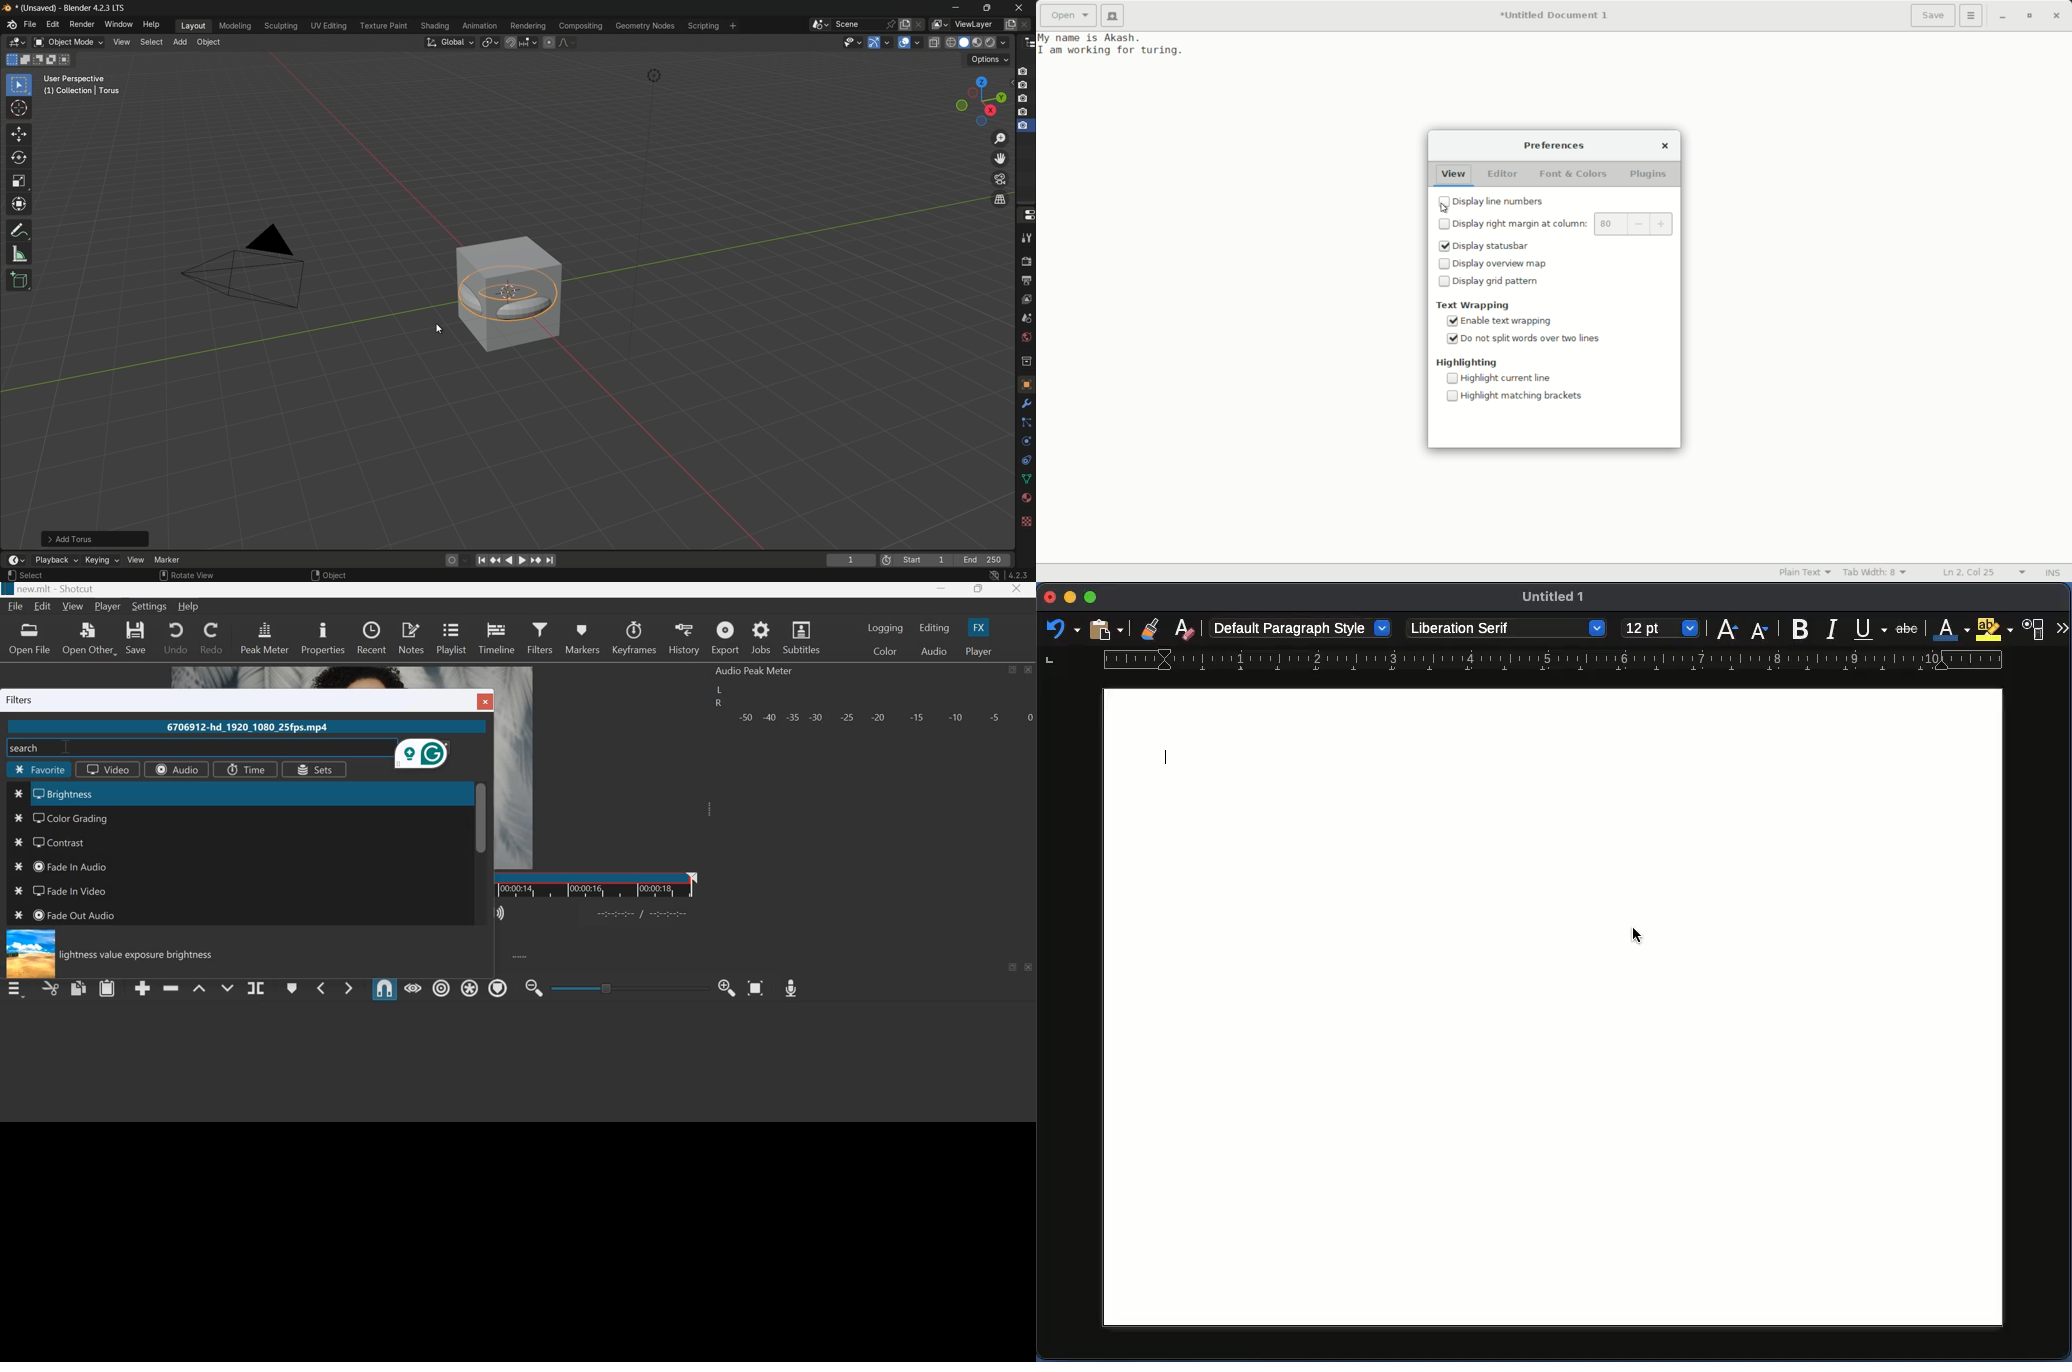 Image resolution: width=2072 pixels, height=1372 pixels. Describe the element at coordinates (1833, 628) in the screenshot. I see `Italics` at that location.